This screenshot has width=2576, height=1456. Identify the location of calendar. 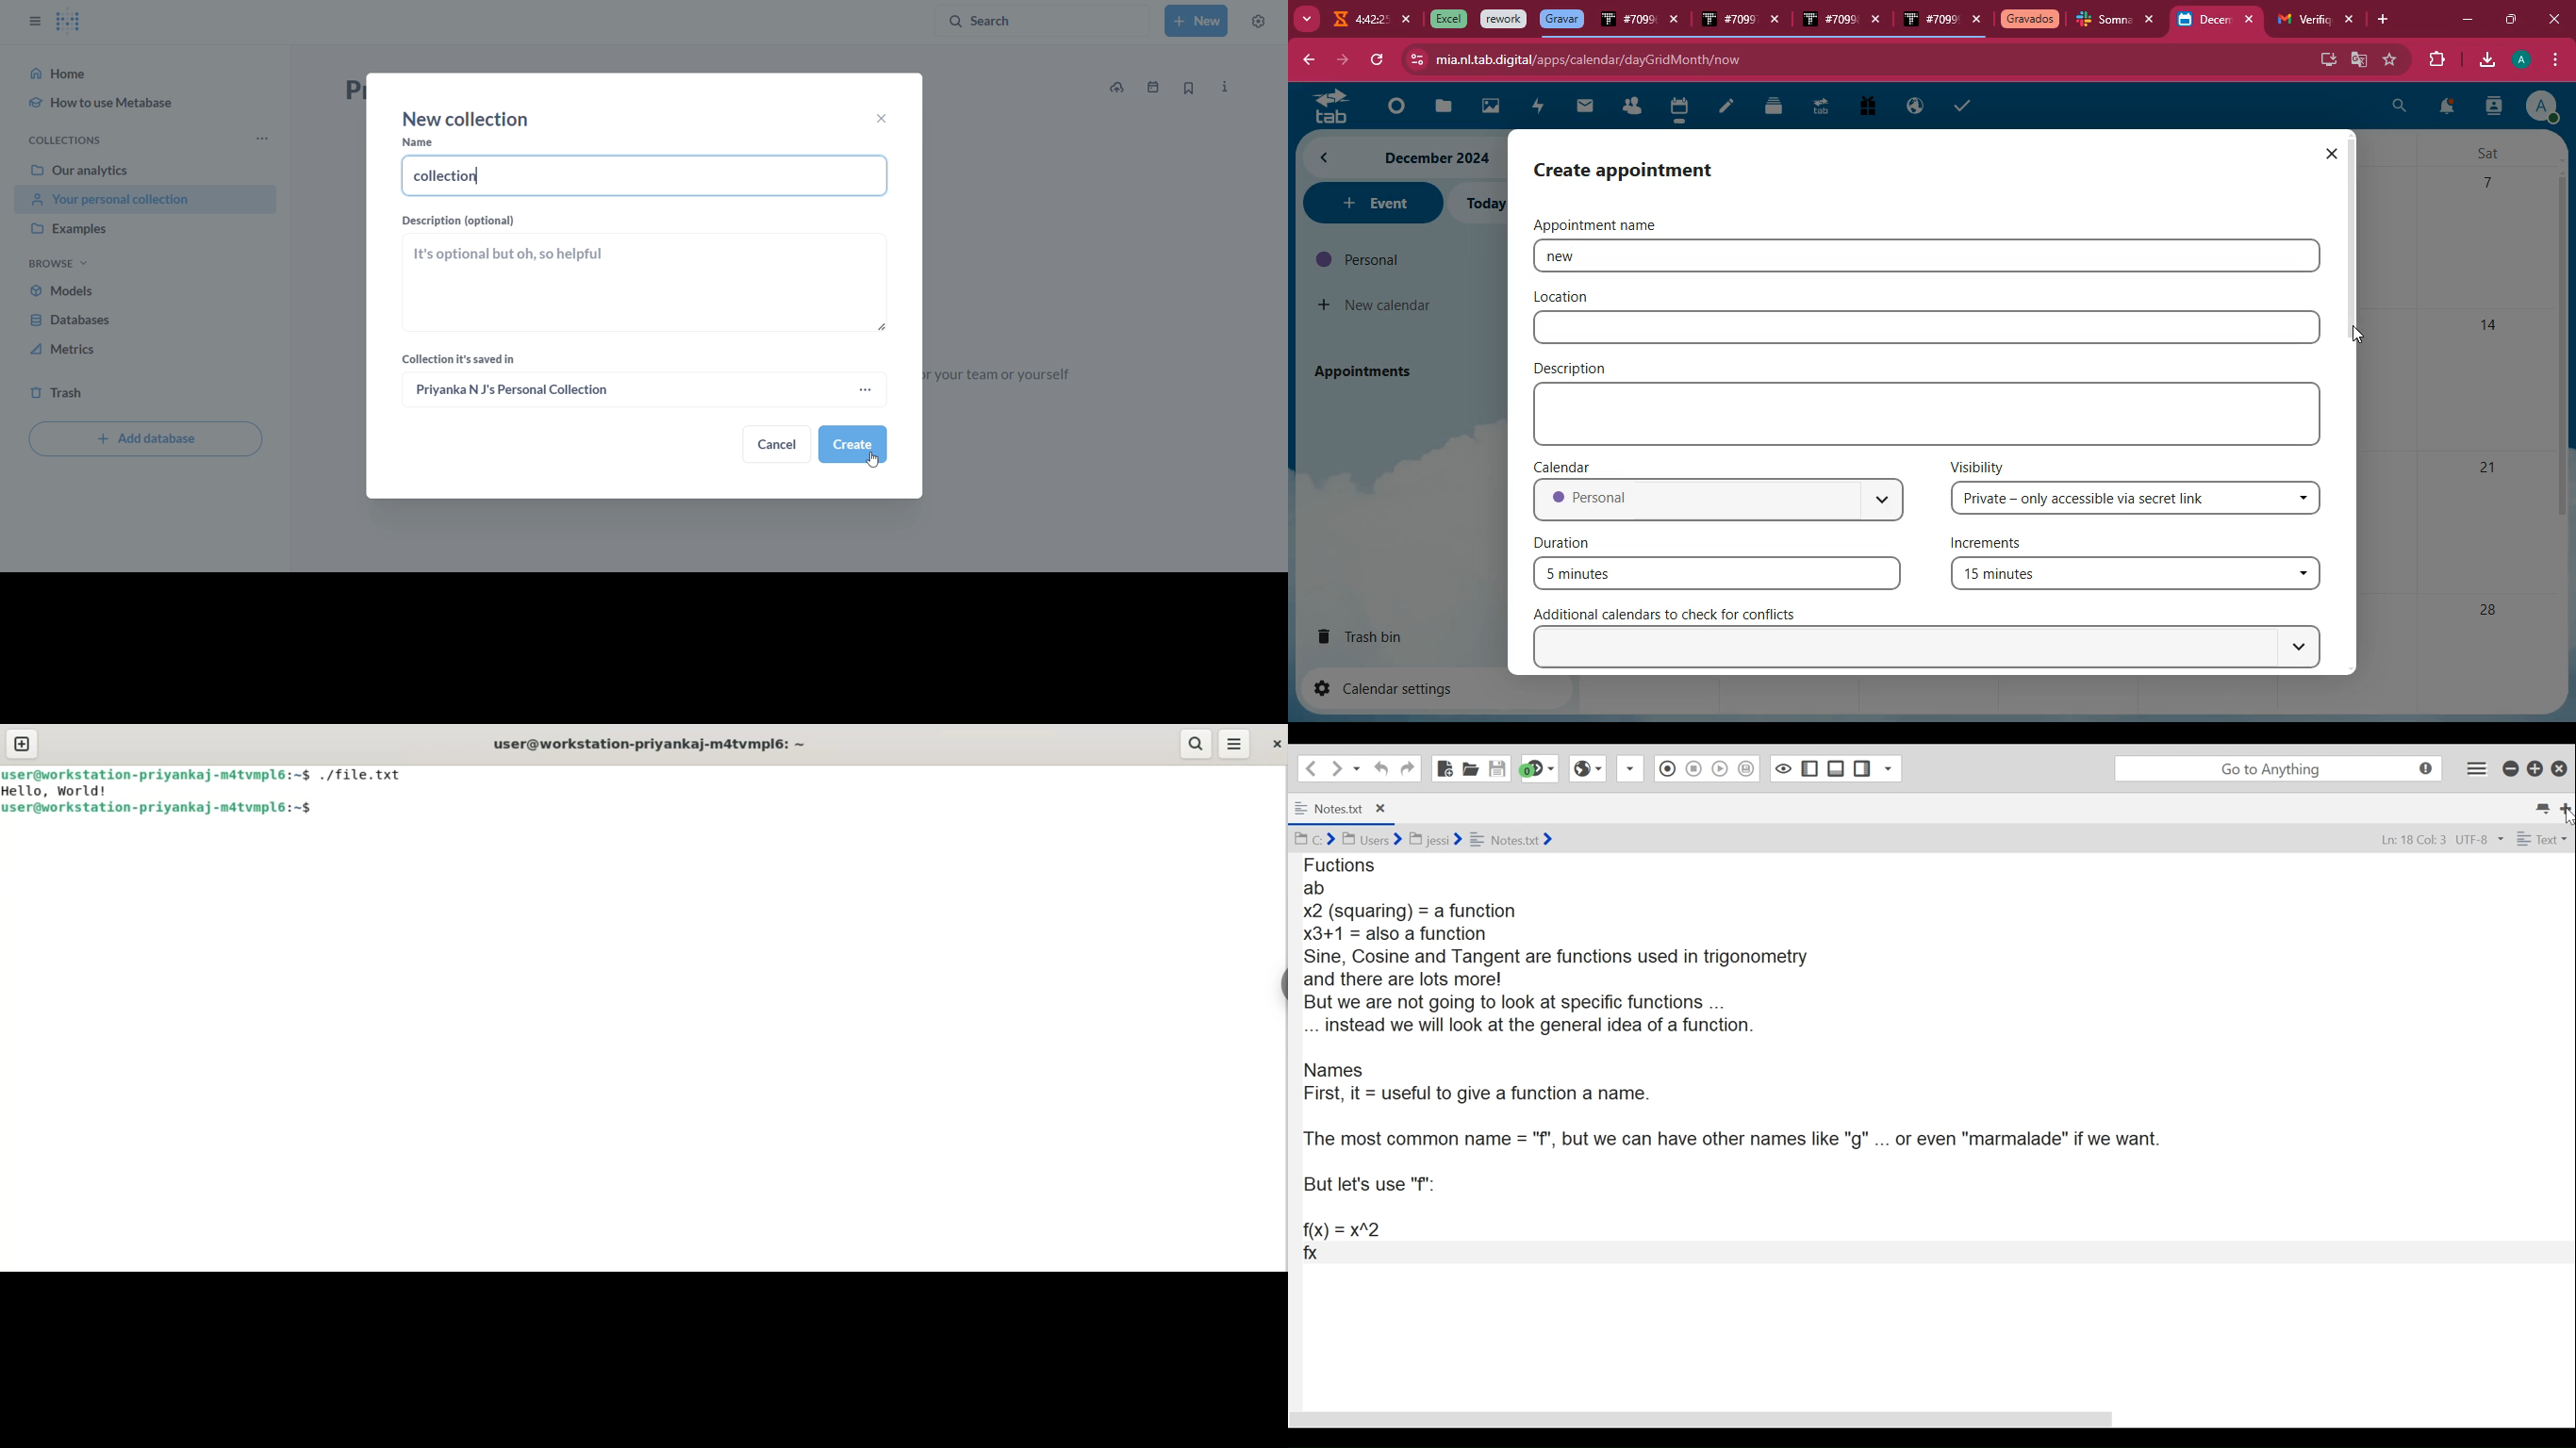
(1678, 109).